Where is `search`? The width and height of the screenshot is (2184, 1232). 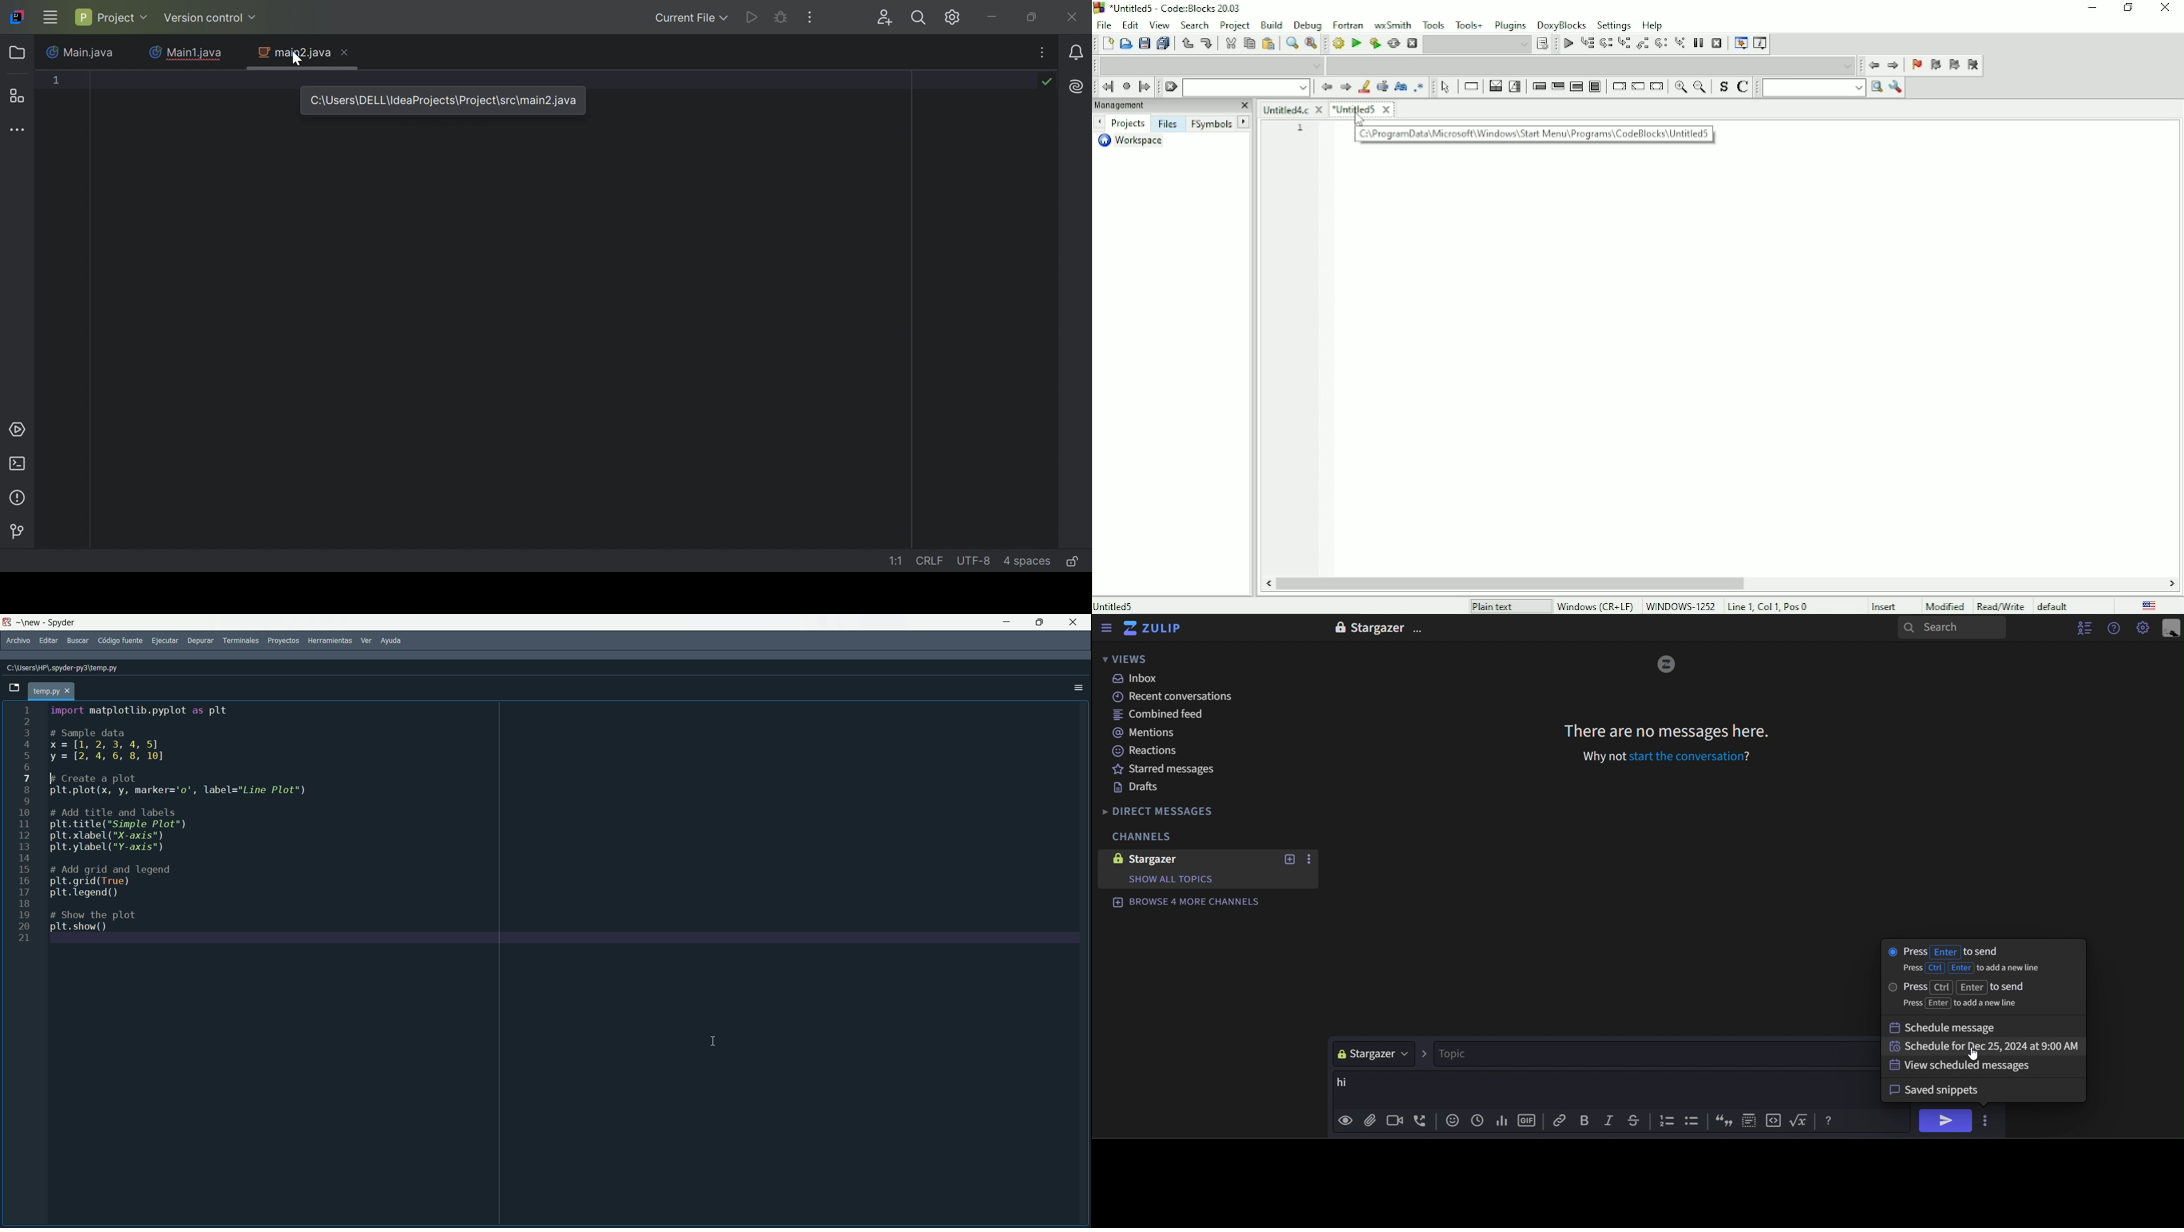 search is located at coordinates (1877, 86).